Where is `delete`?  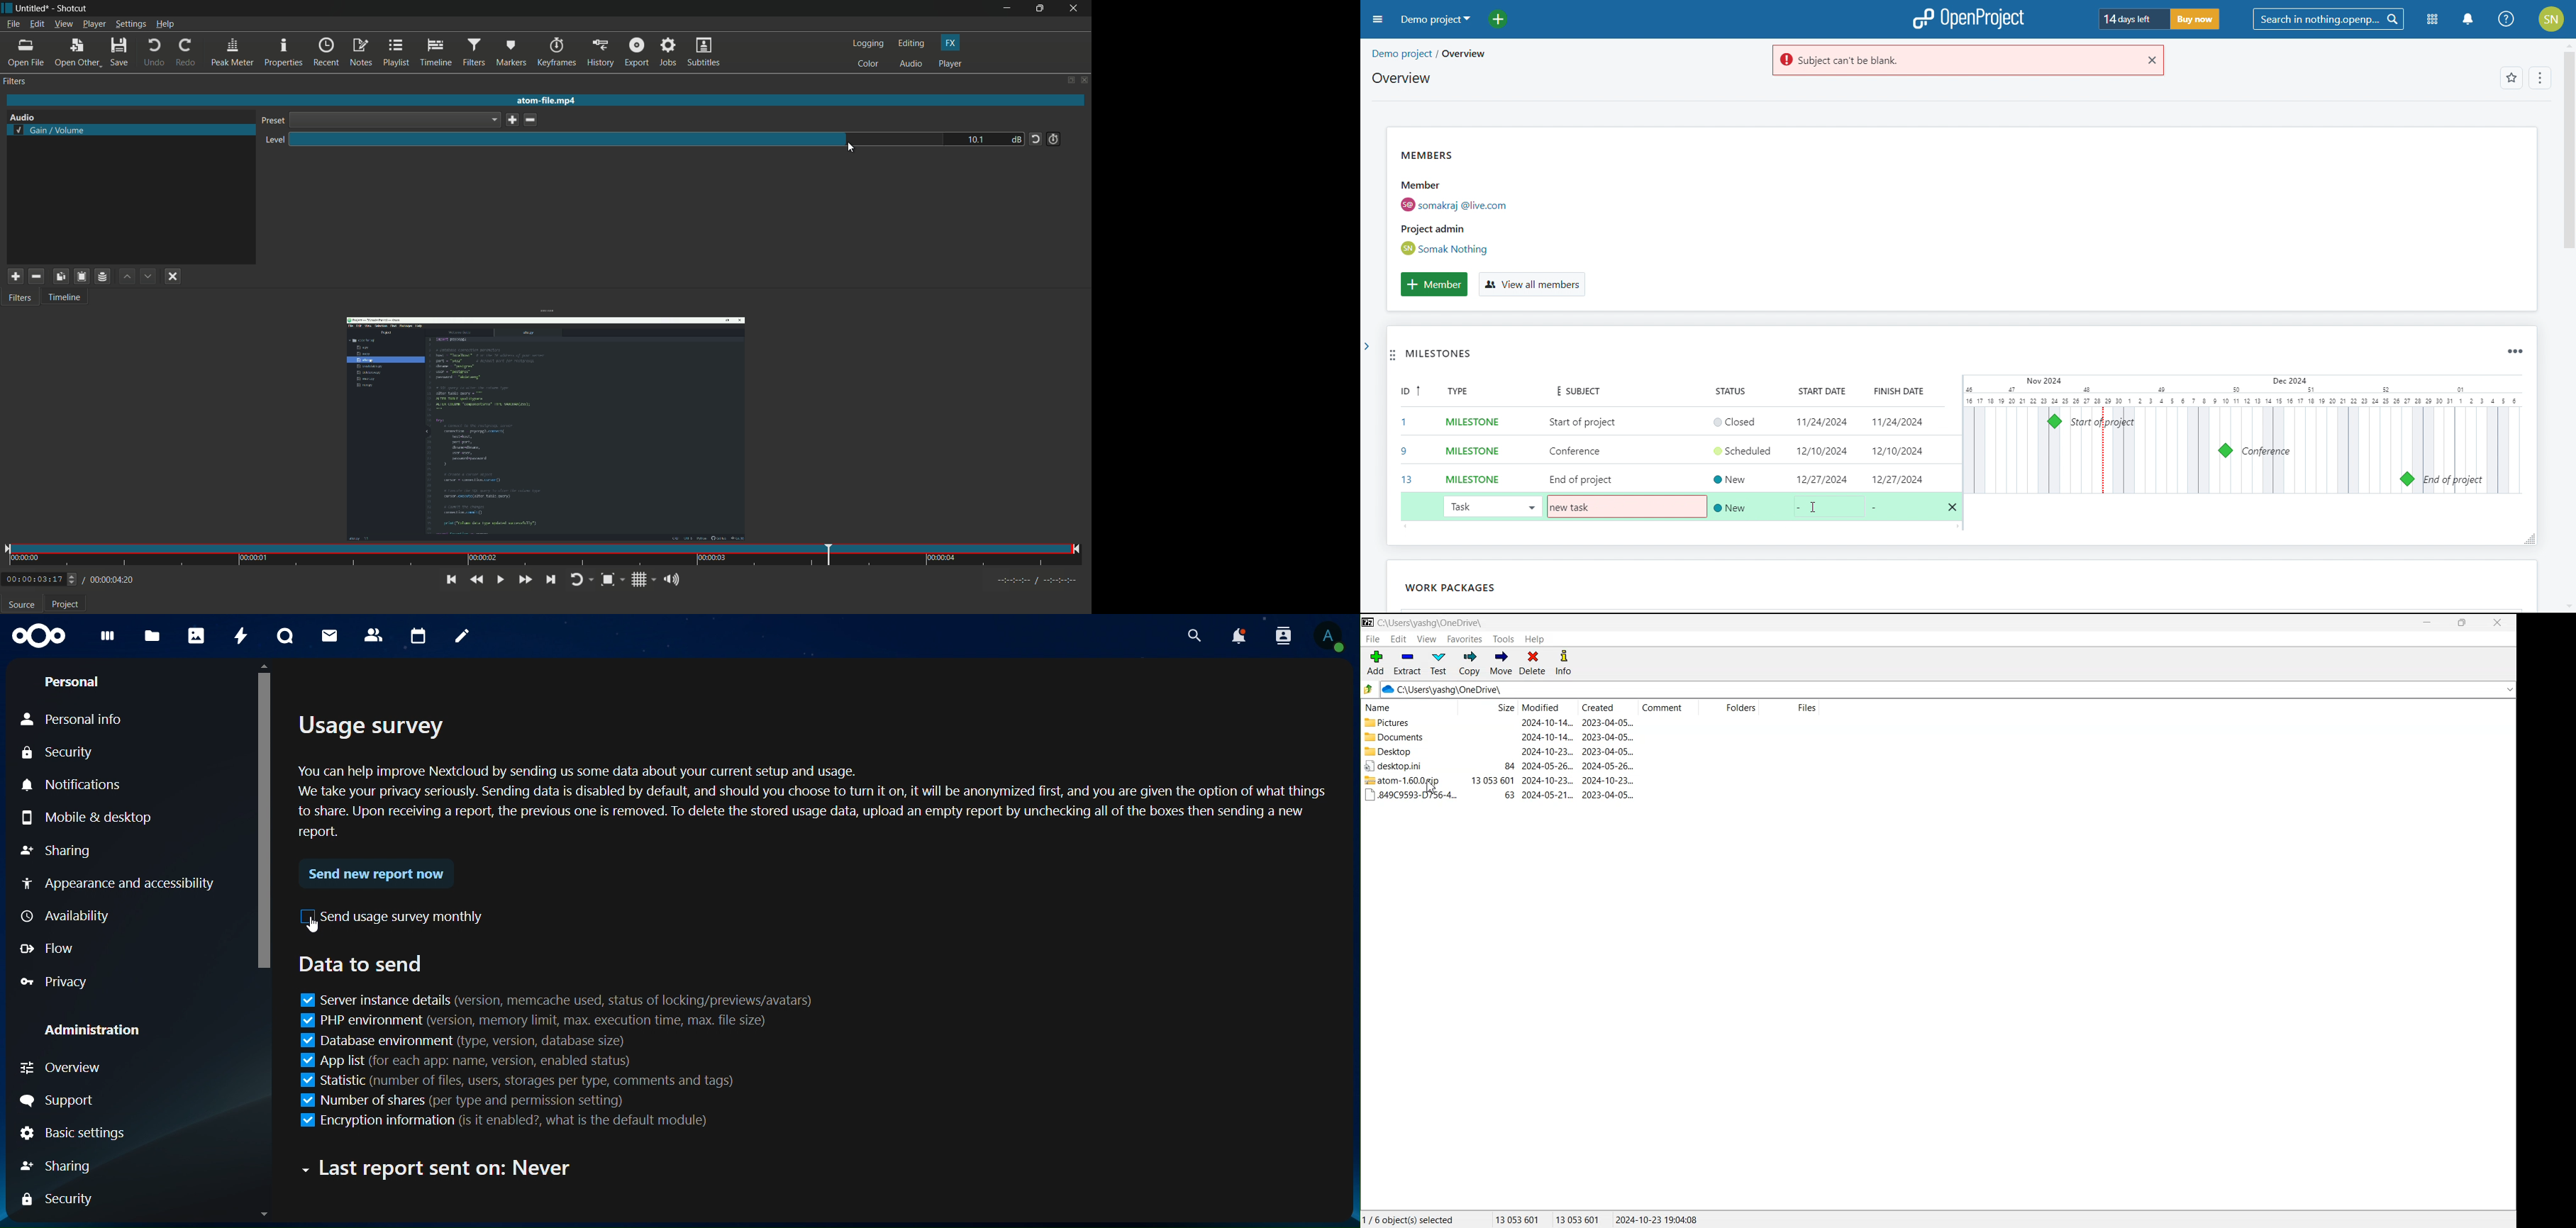
delete is located at coordinates (529, 120).